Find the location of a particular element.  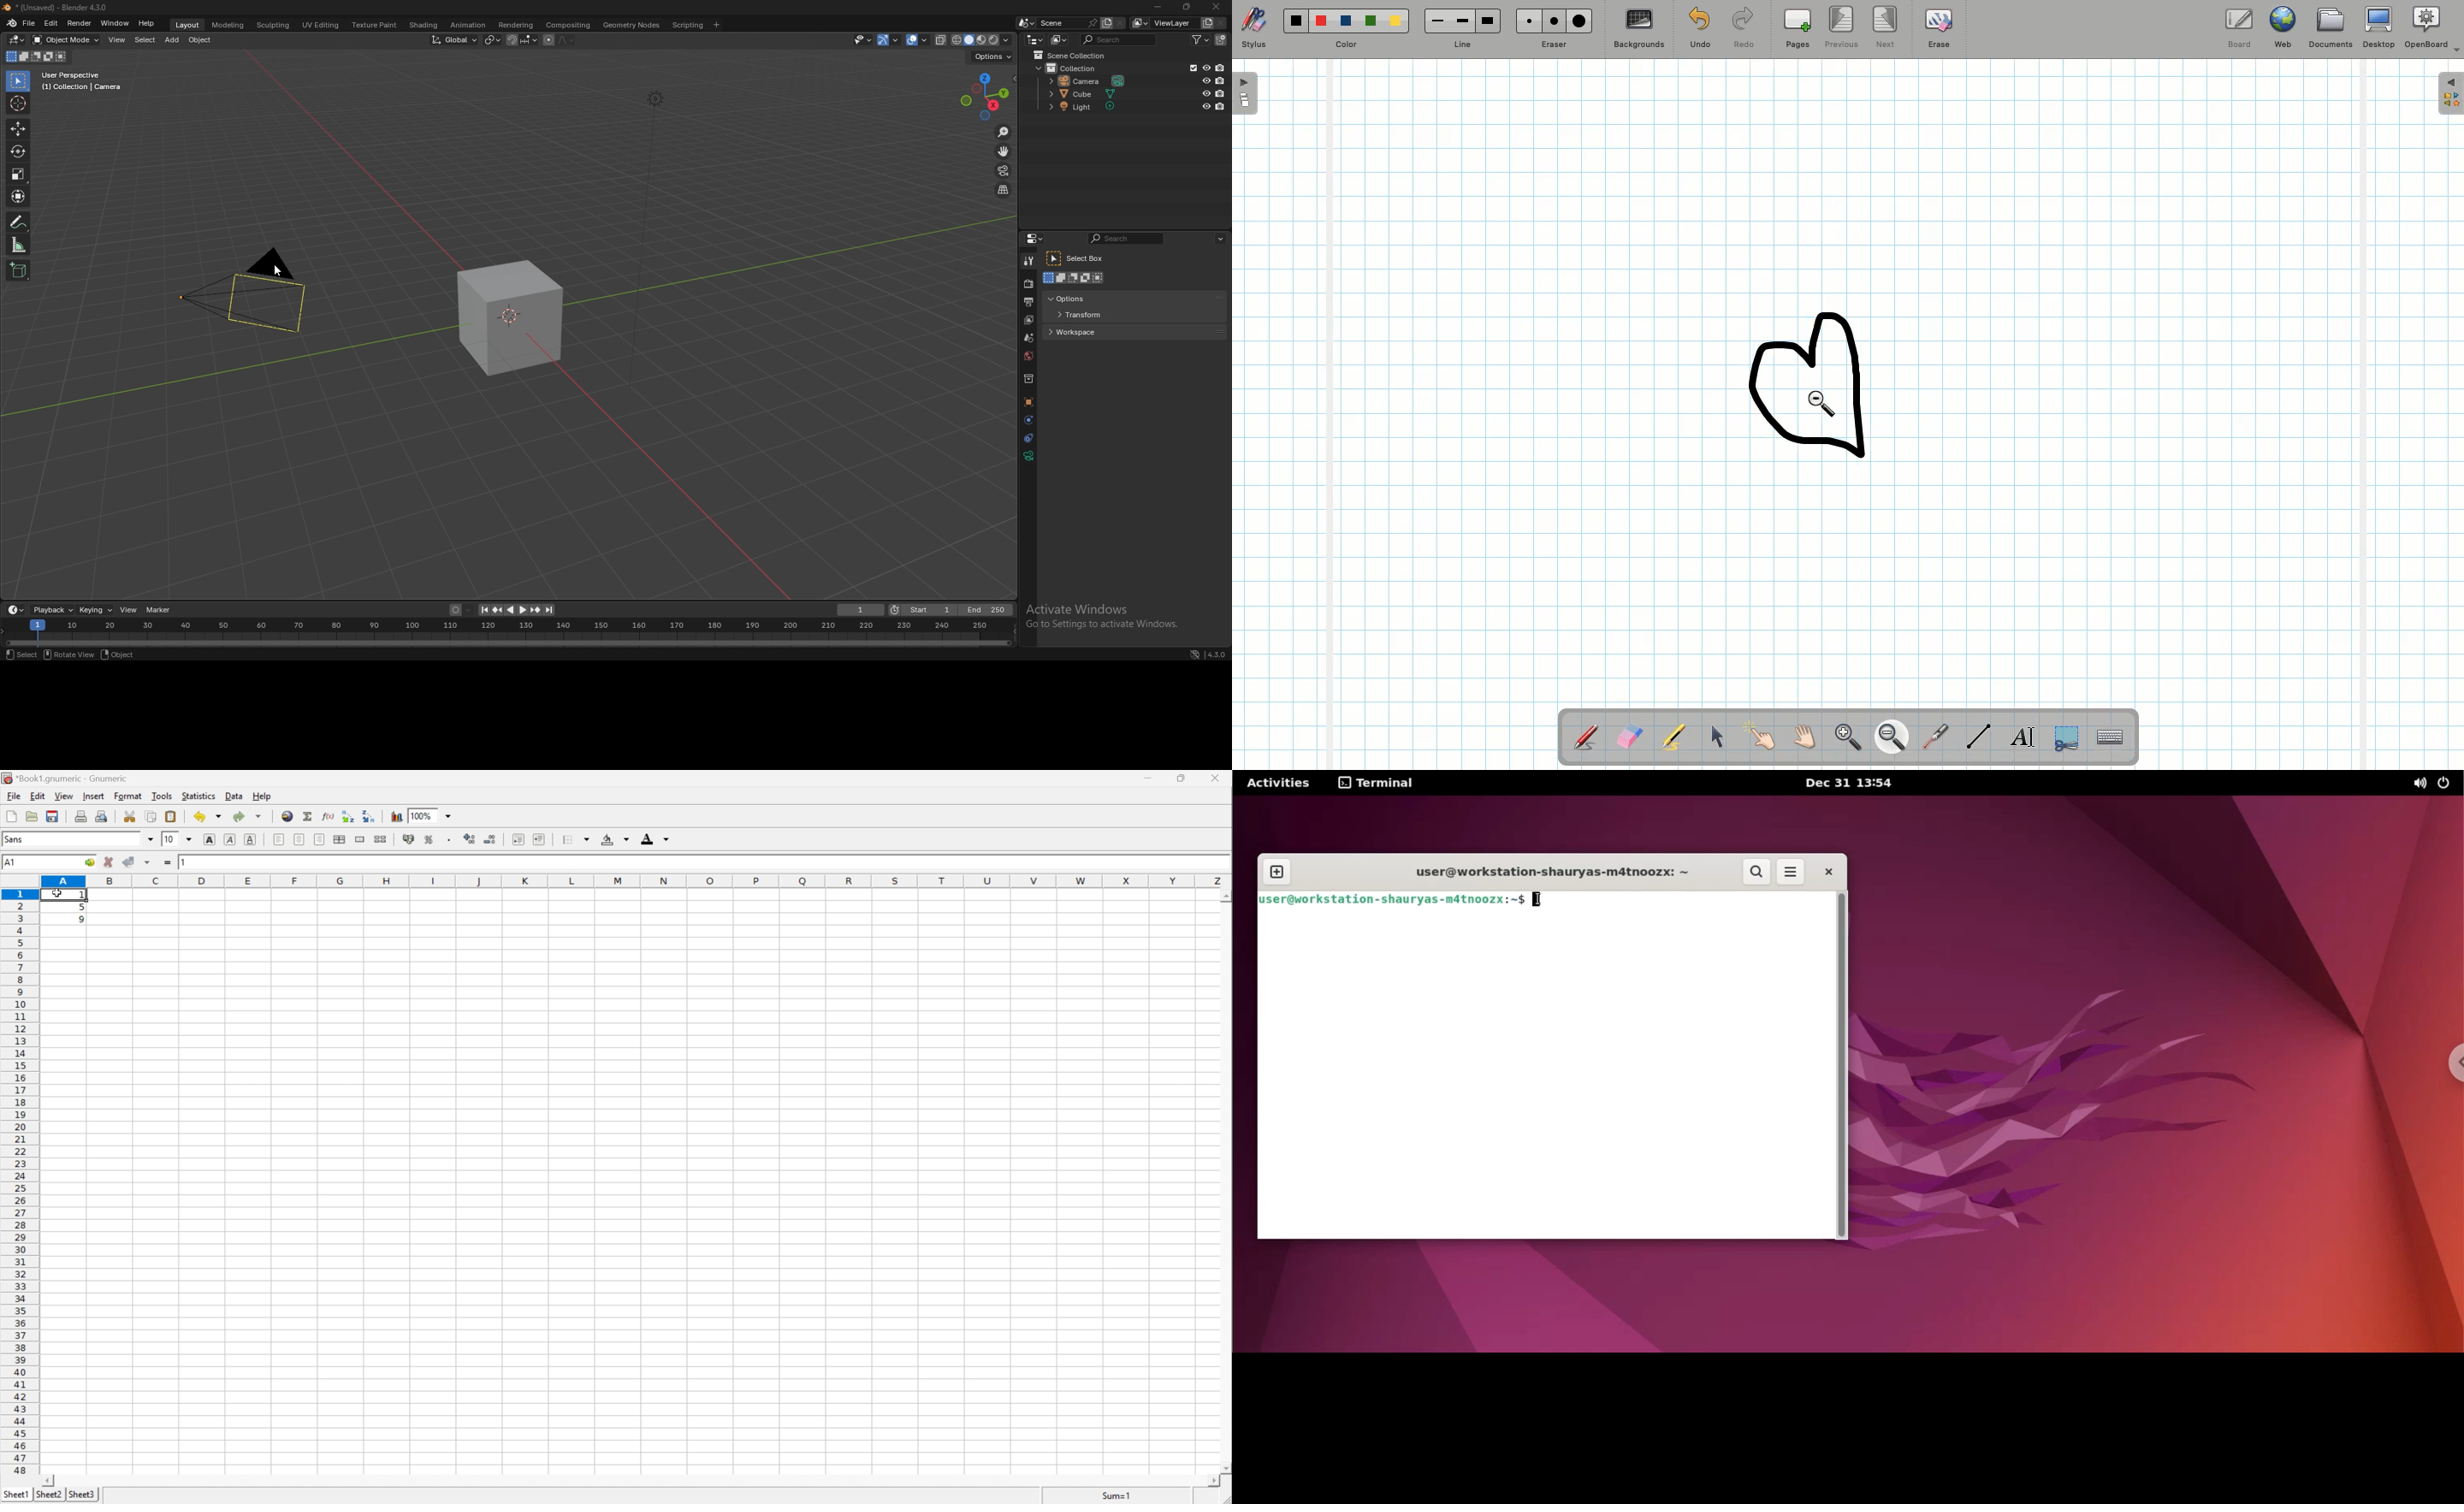

scene is located at coordinates (1030, 338).